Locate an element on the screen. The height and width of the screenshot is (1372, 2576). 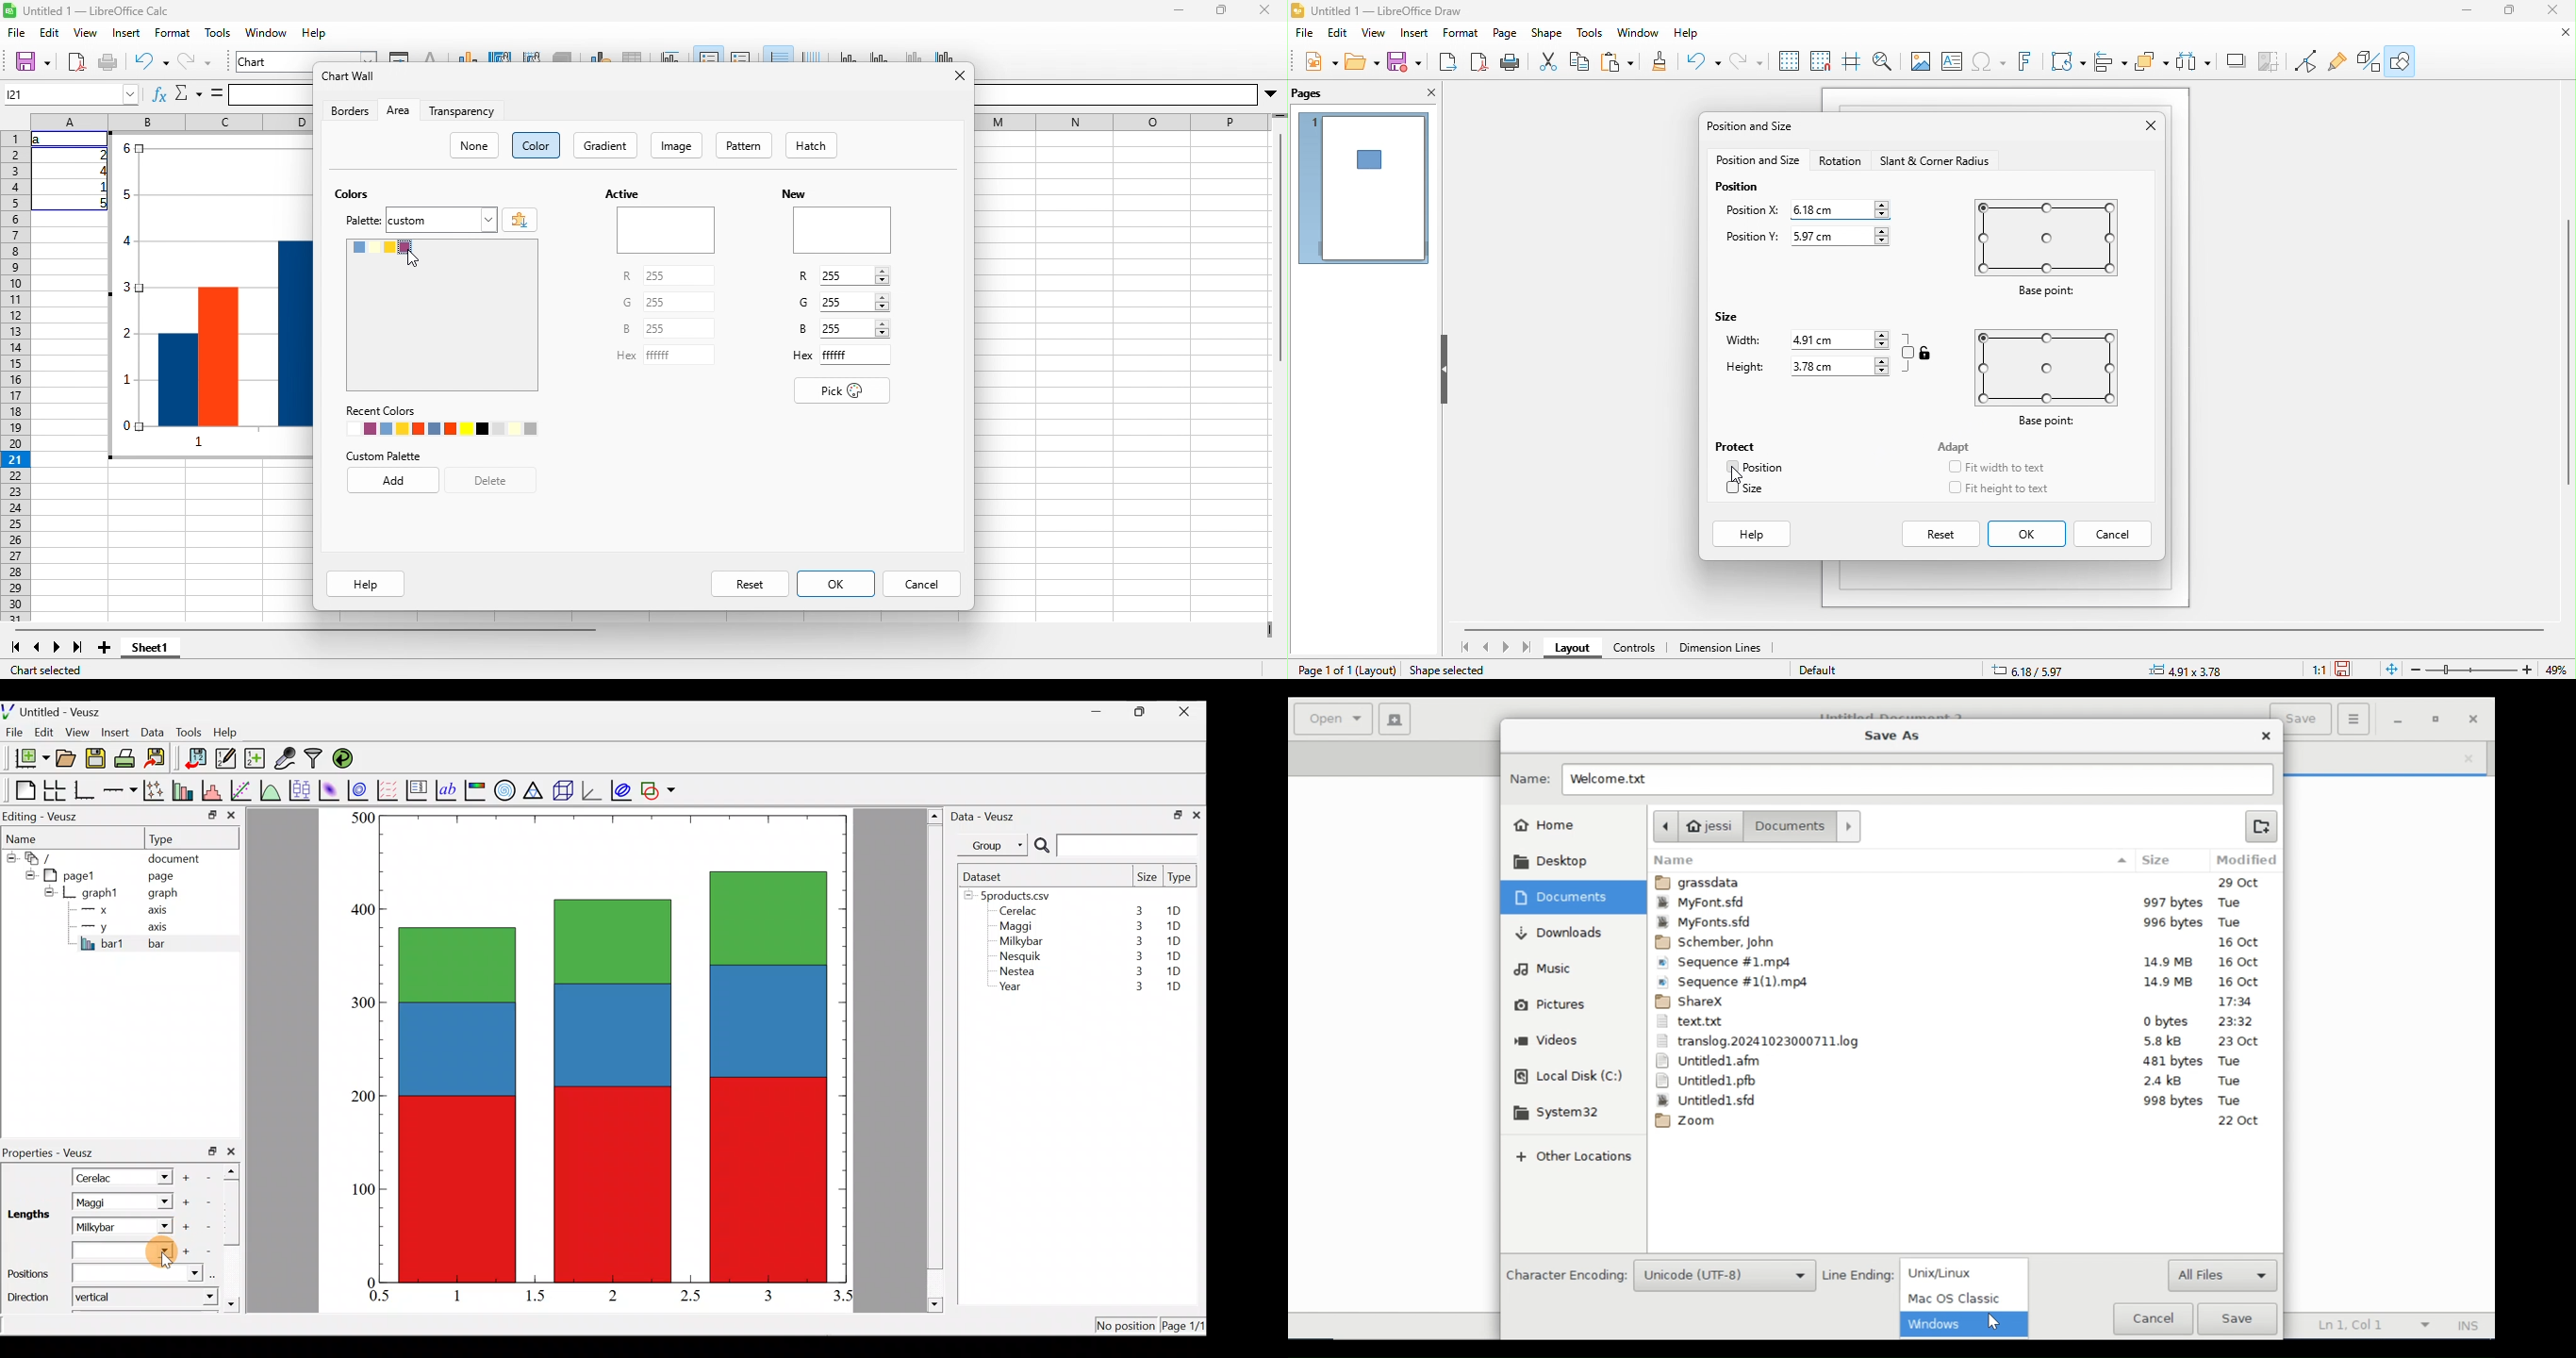
close is located at coordinates (2147, 127).